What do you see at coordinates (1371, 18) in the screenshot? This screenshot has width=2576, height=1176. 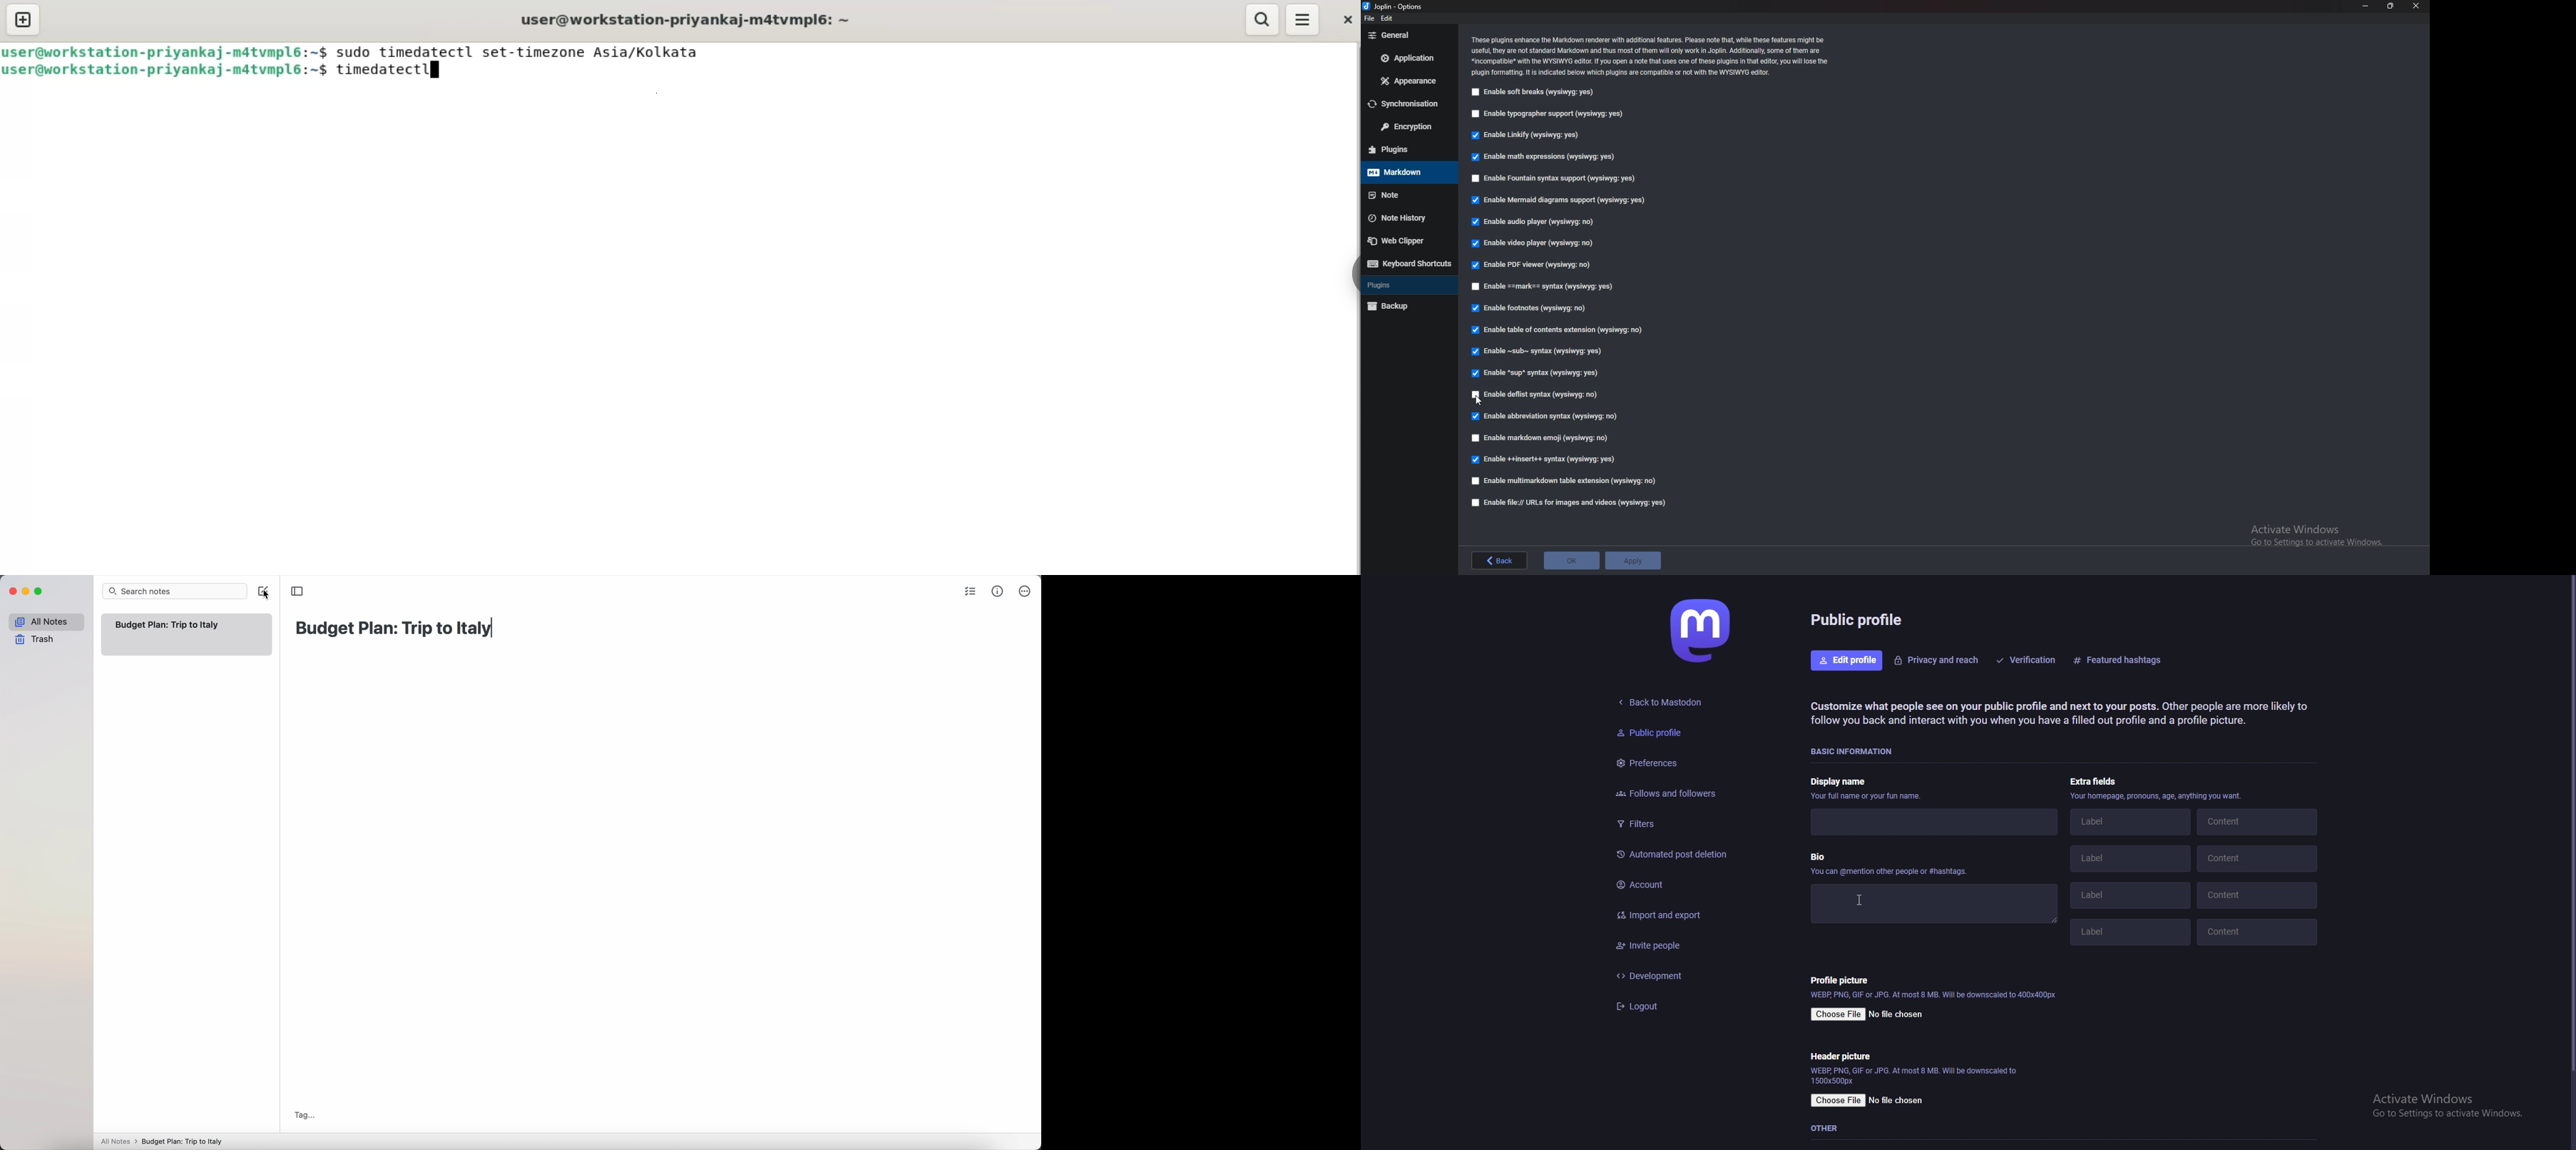 I see `file` at bounding box center [1371, 18].